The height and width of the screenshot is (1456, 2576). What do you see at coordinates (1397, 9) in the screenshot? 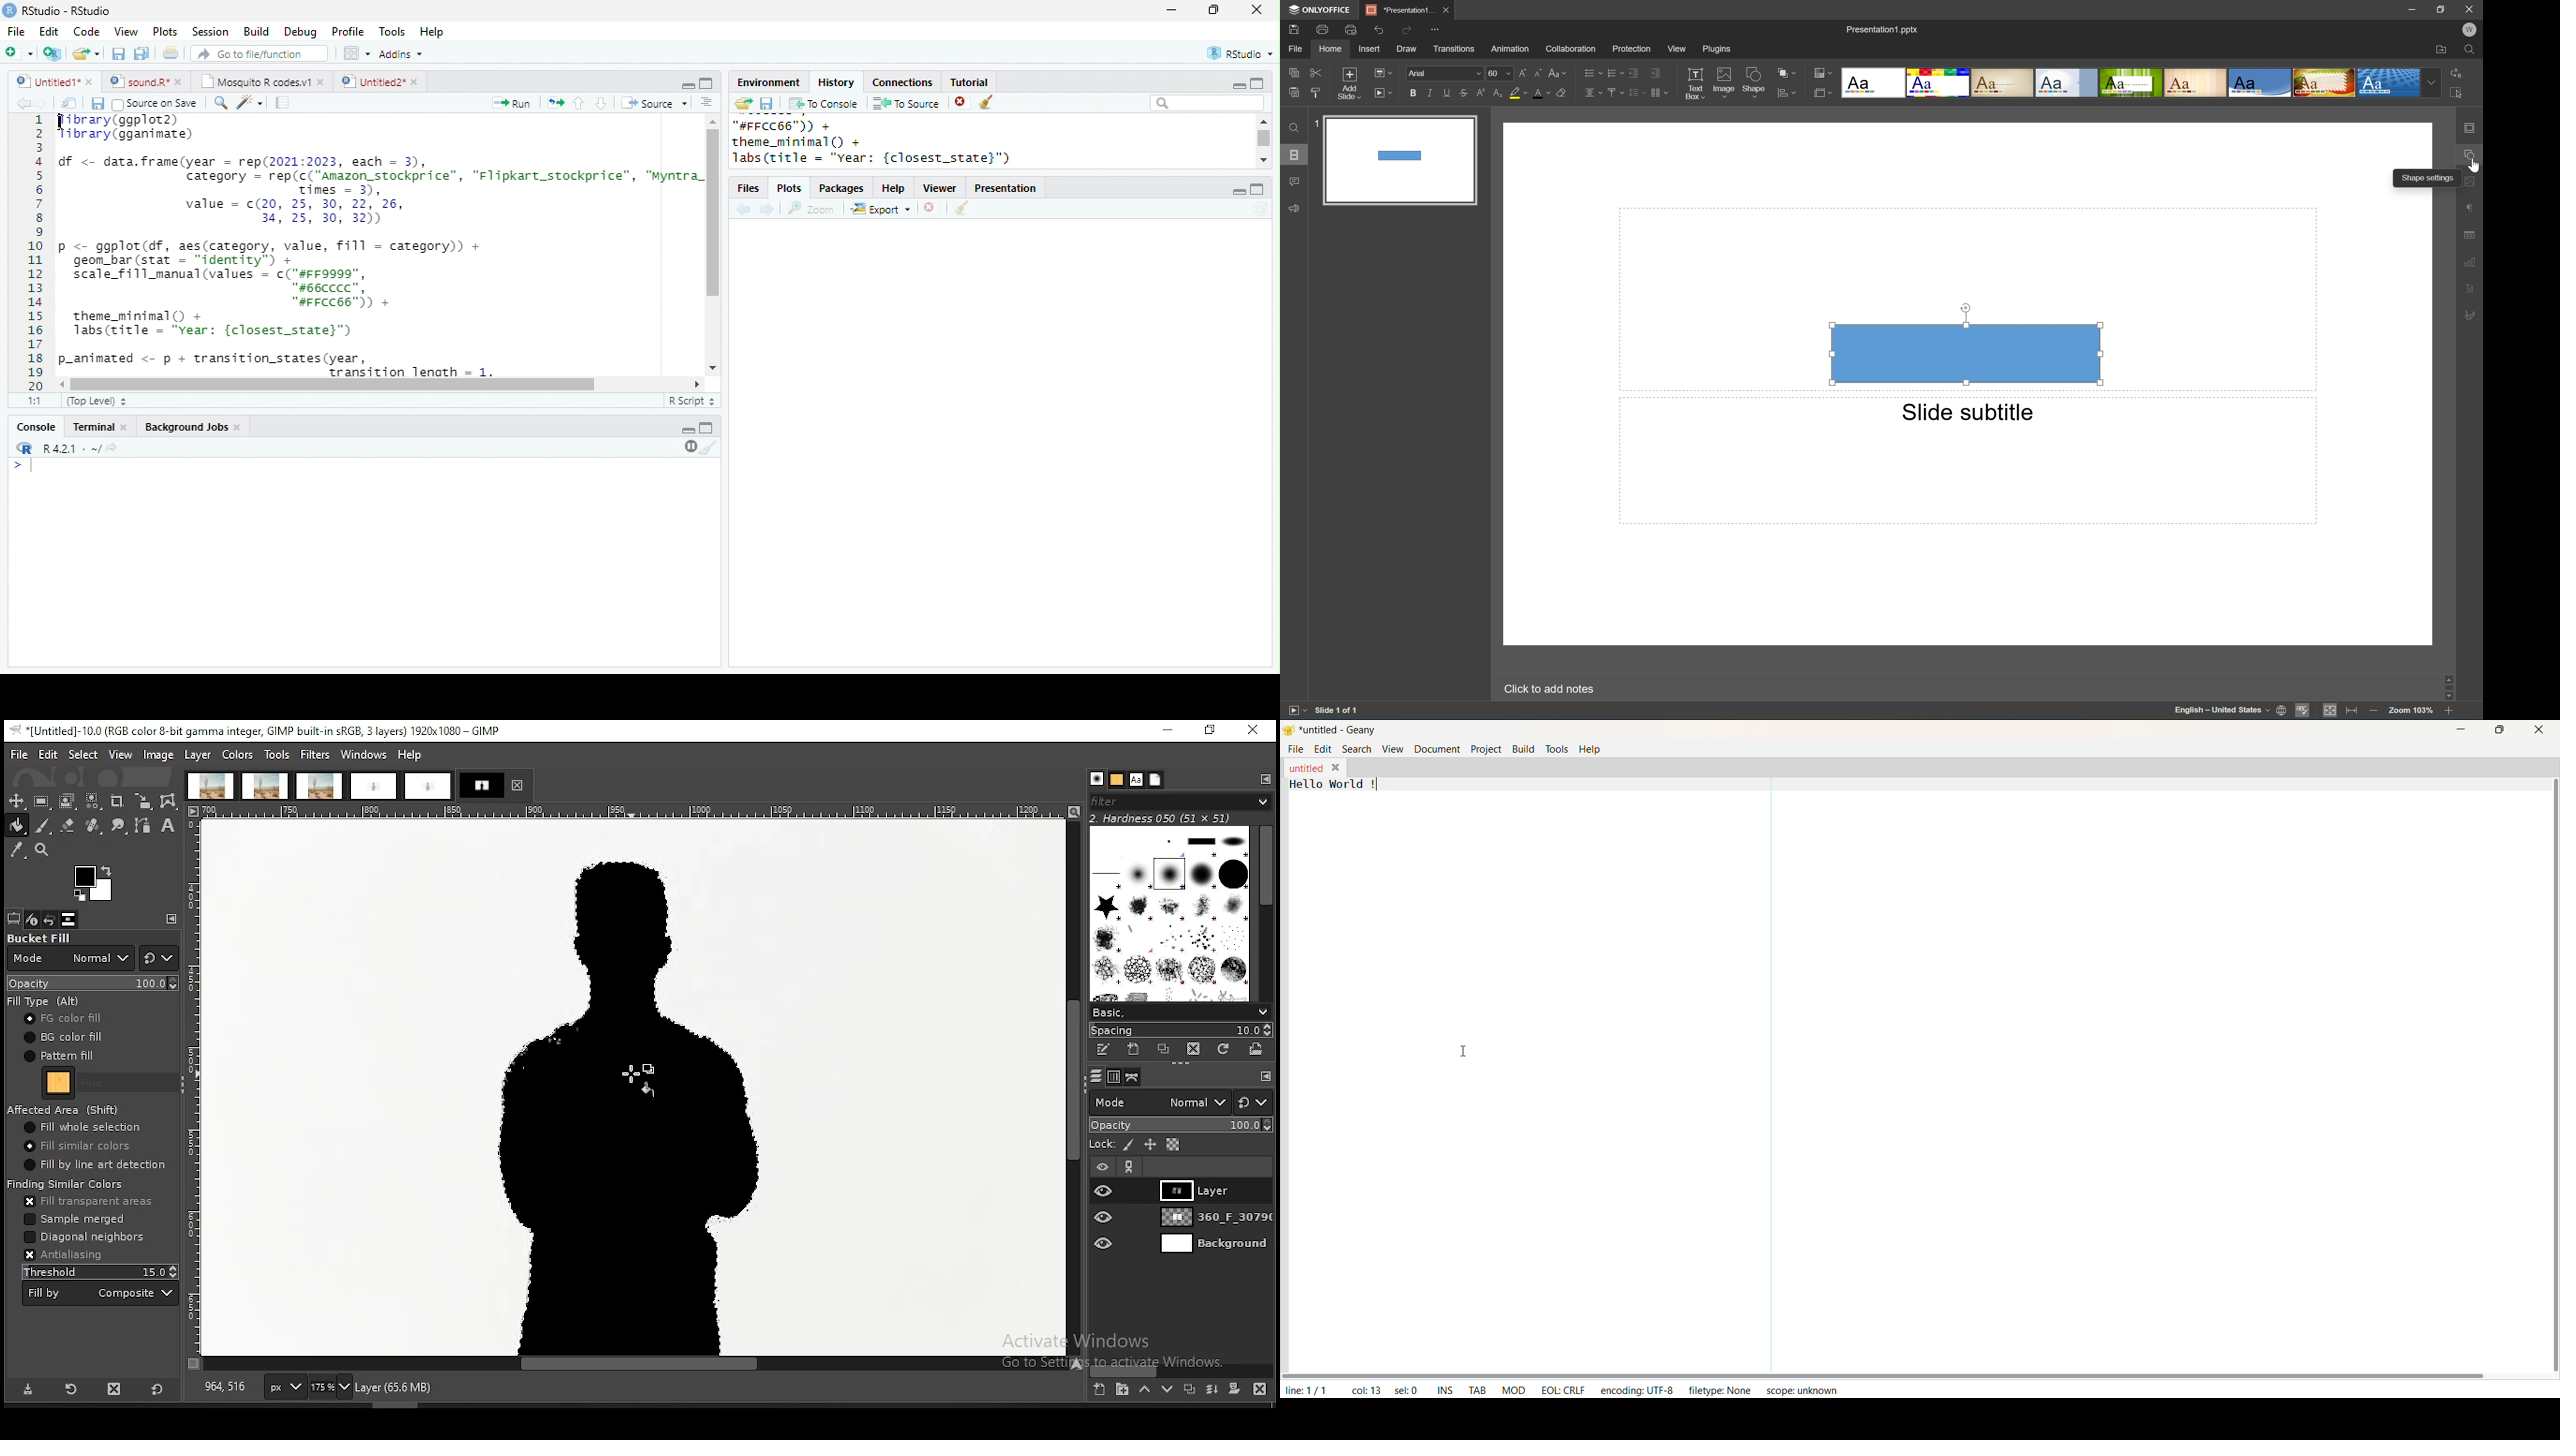
I see `Presentation1...` at bounding box center [1397, 9].